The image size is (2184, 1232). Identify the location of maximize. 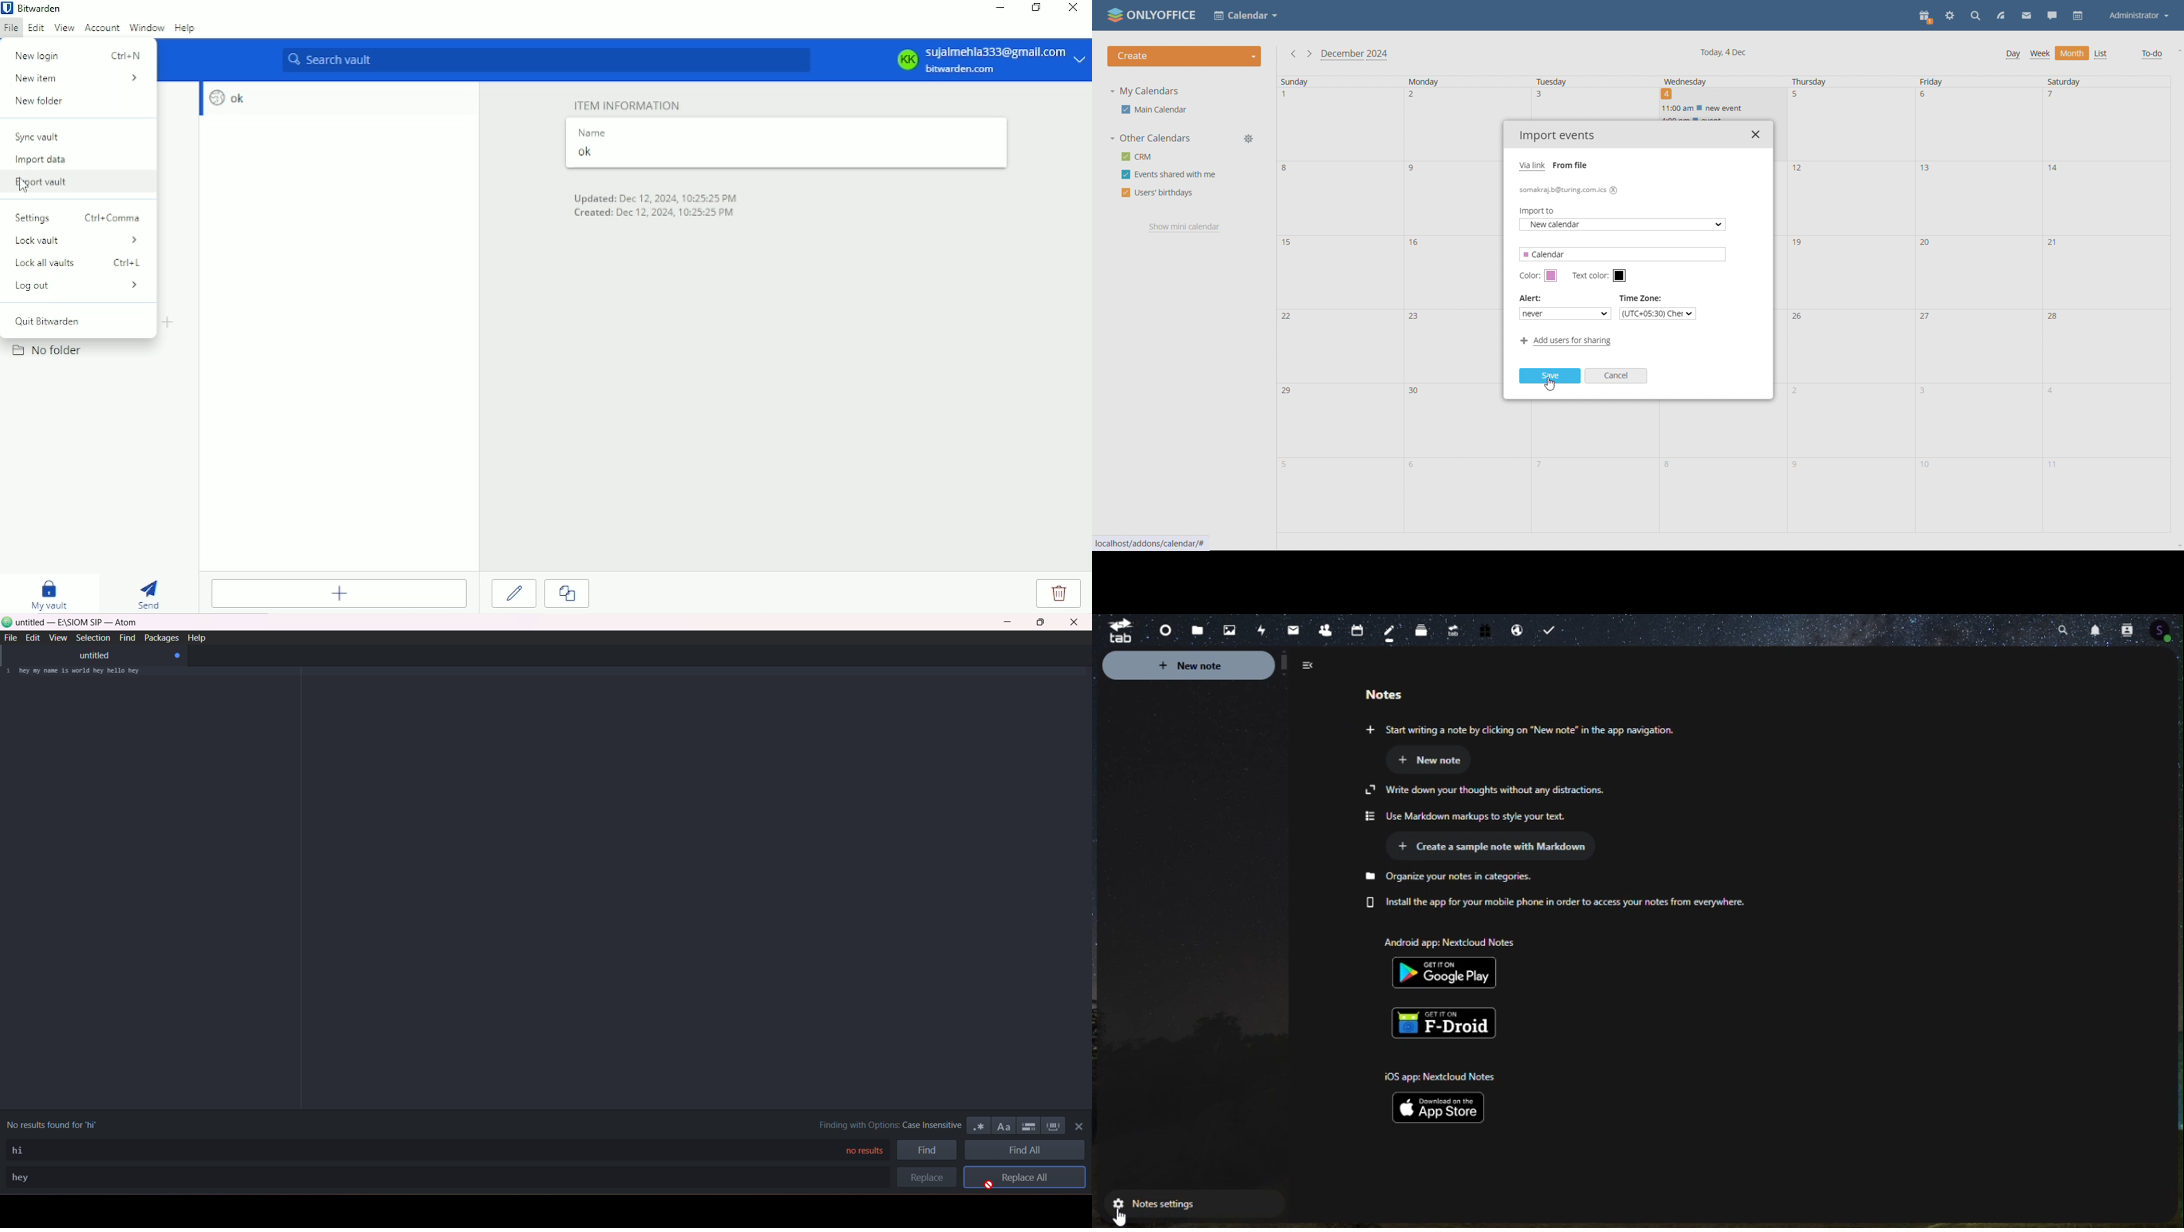
(1041, 623).